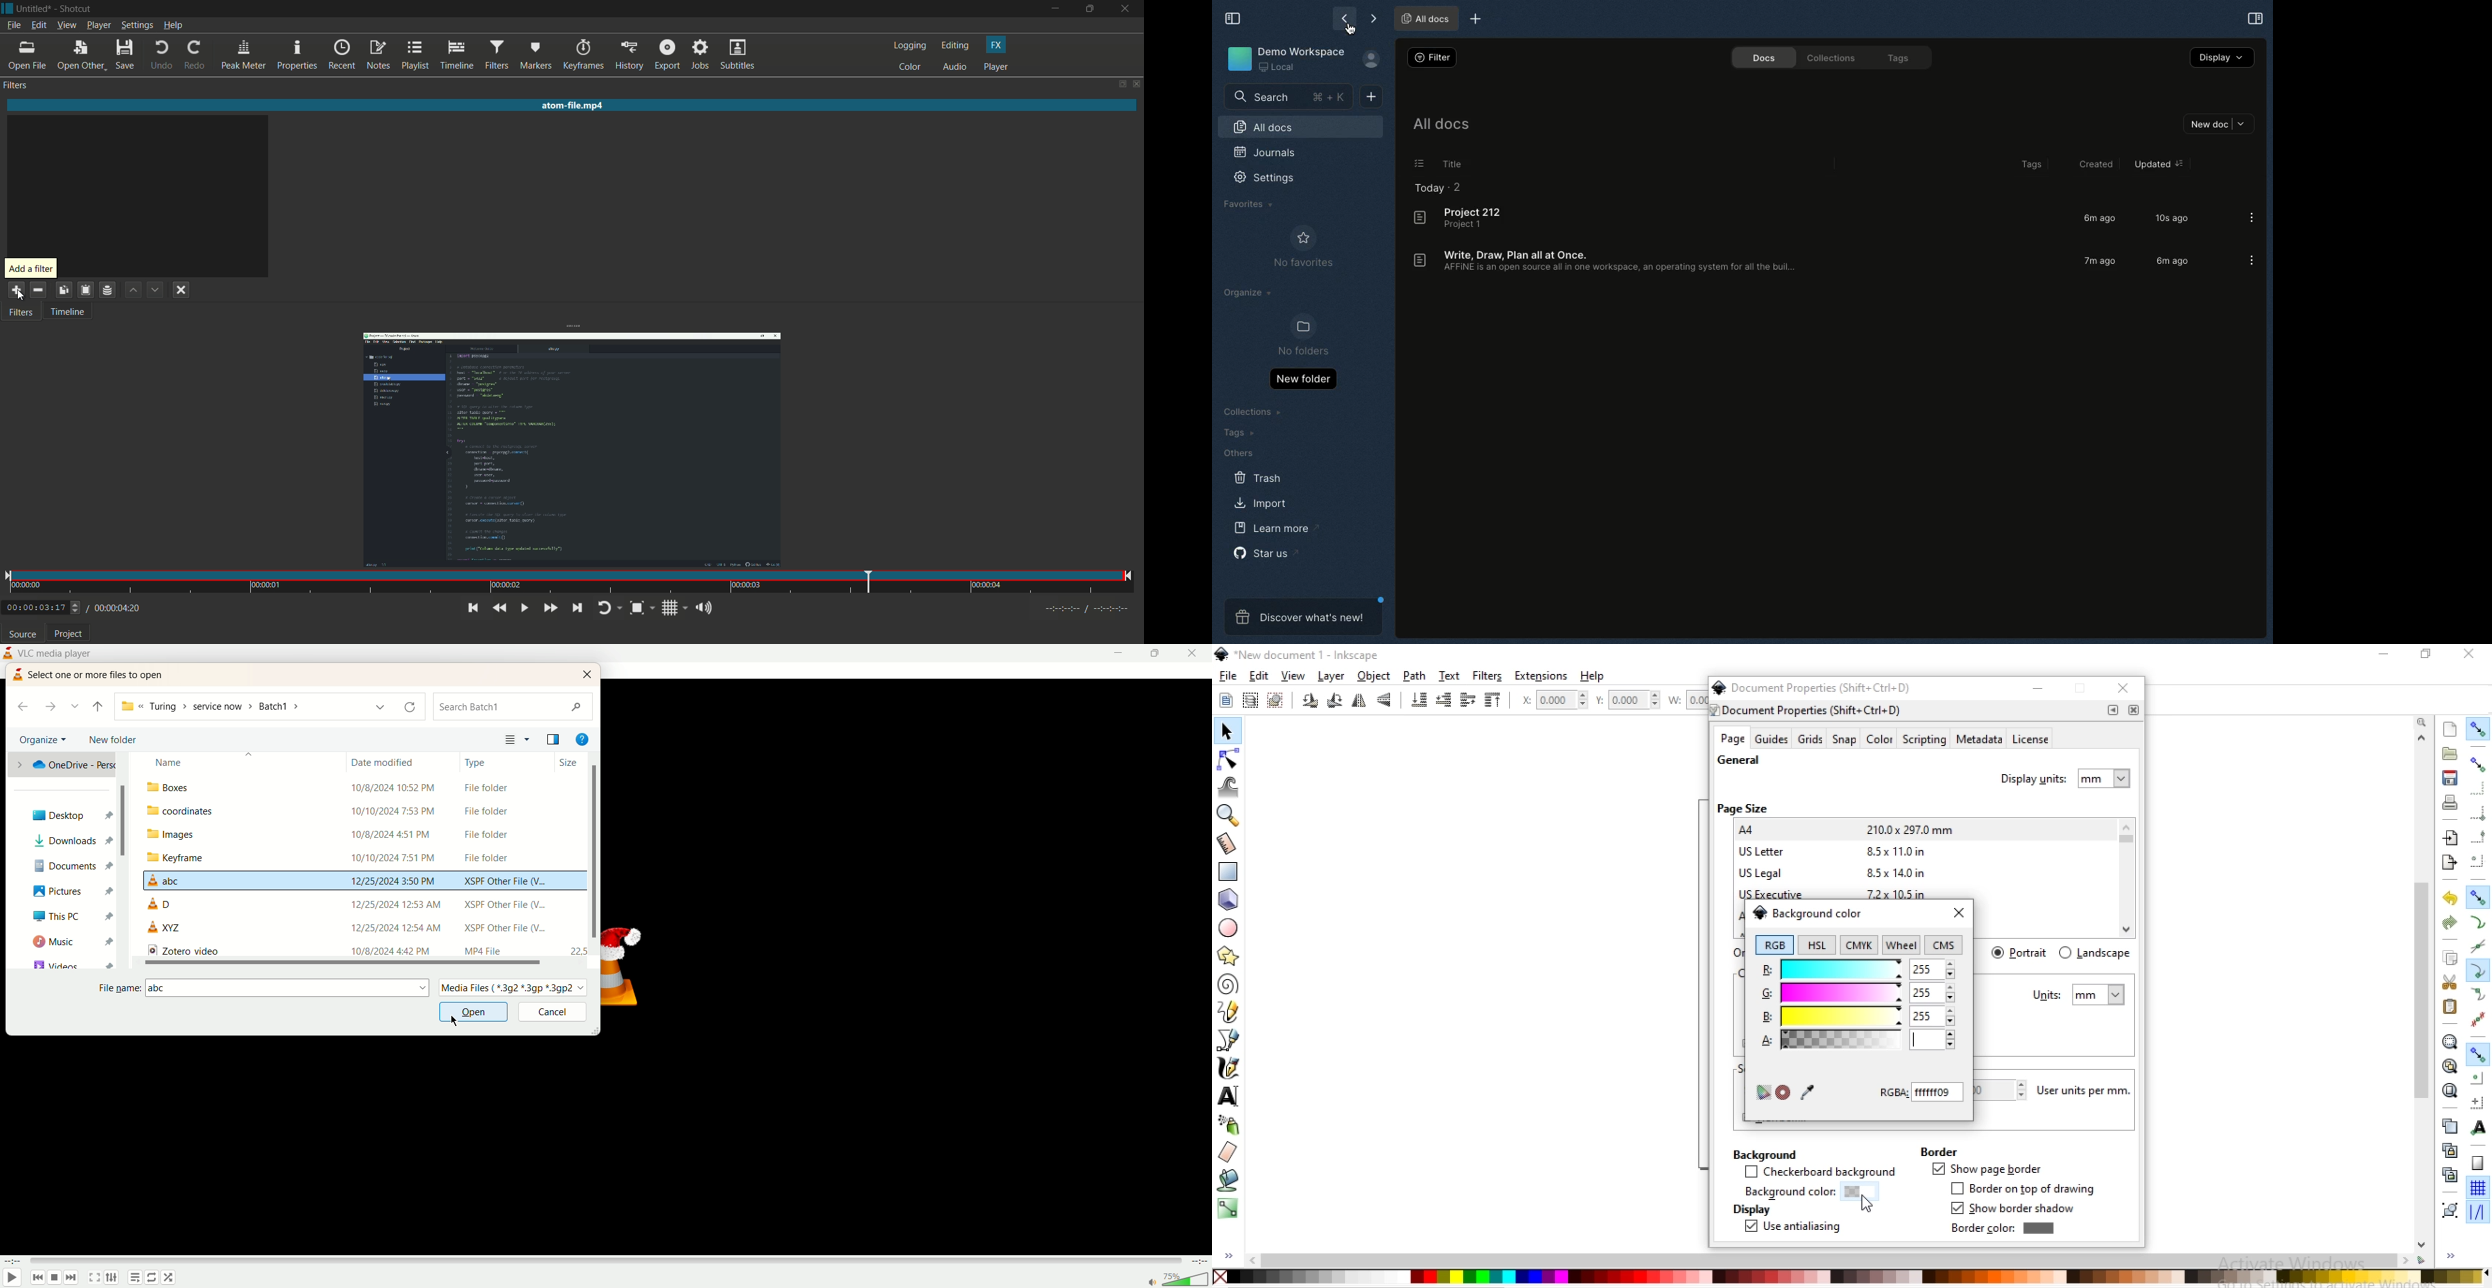  Describe the element at coordinates (702, 54) in the screenshot. I see `jobs` at that location.